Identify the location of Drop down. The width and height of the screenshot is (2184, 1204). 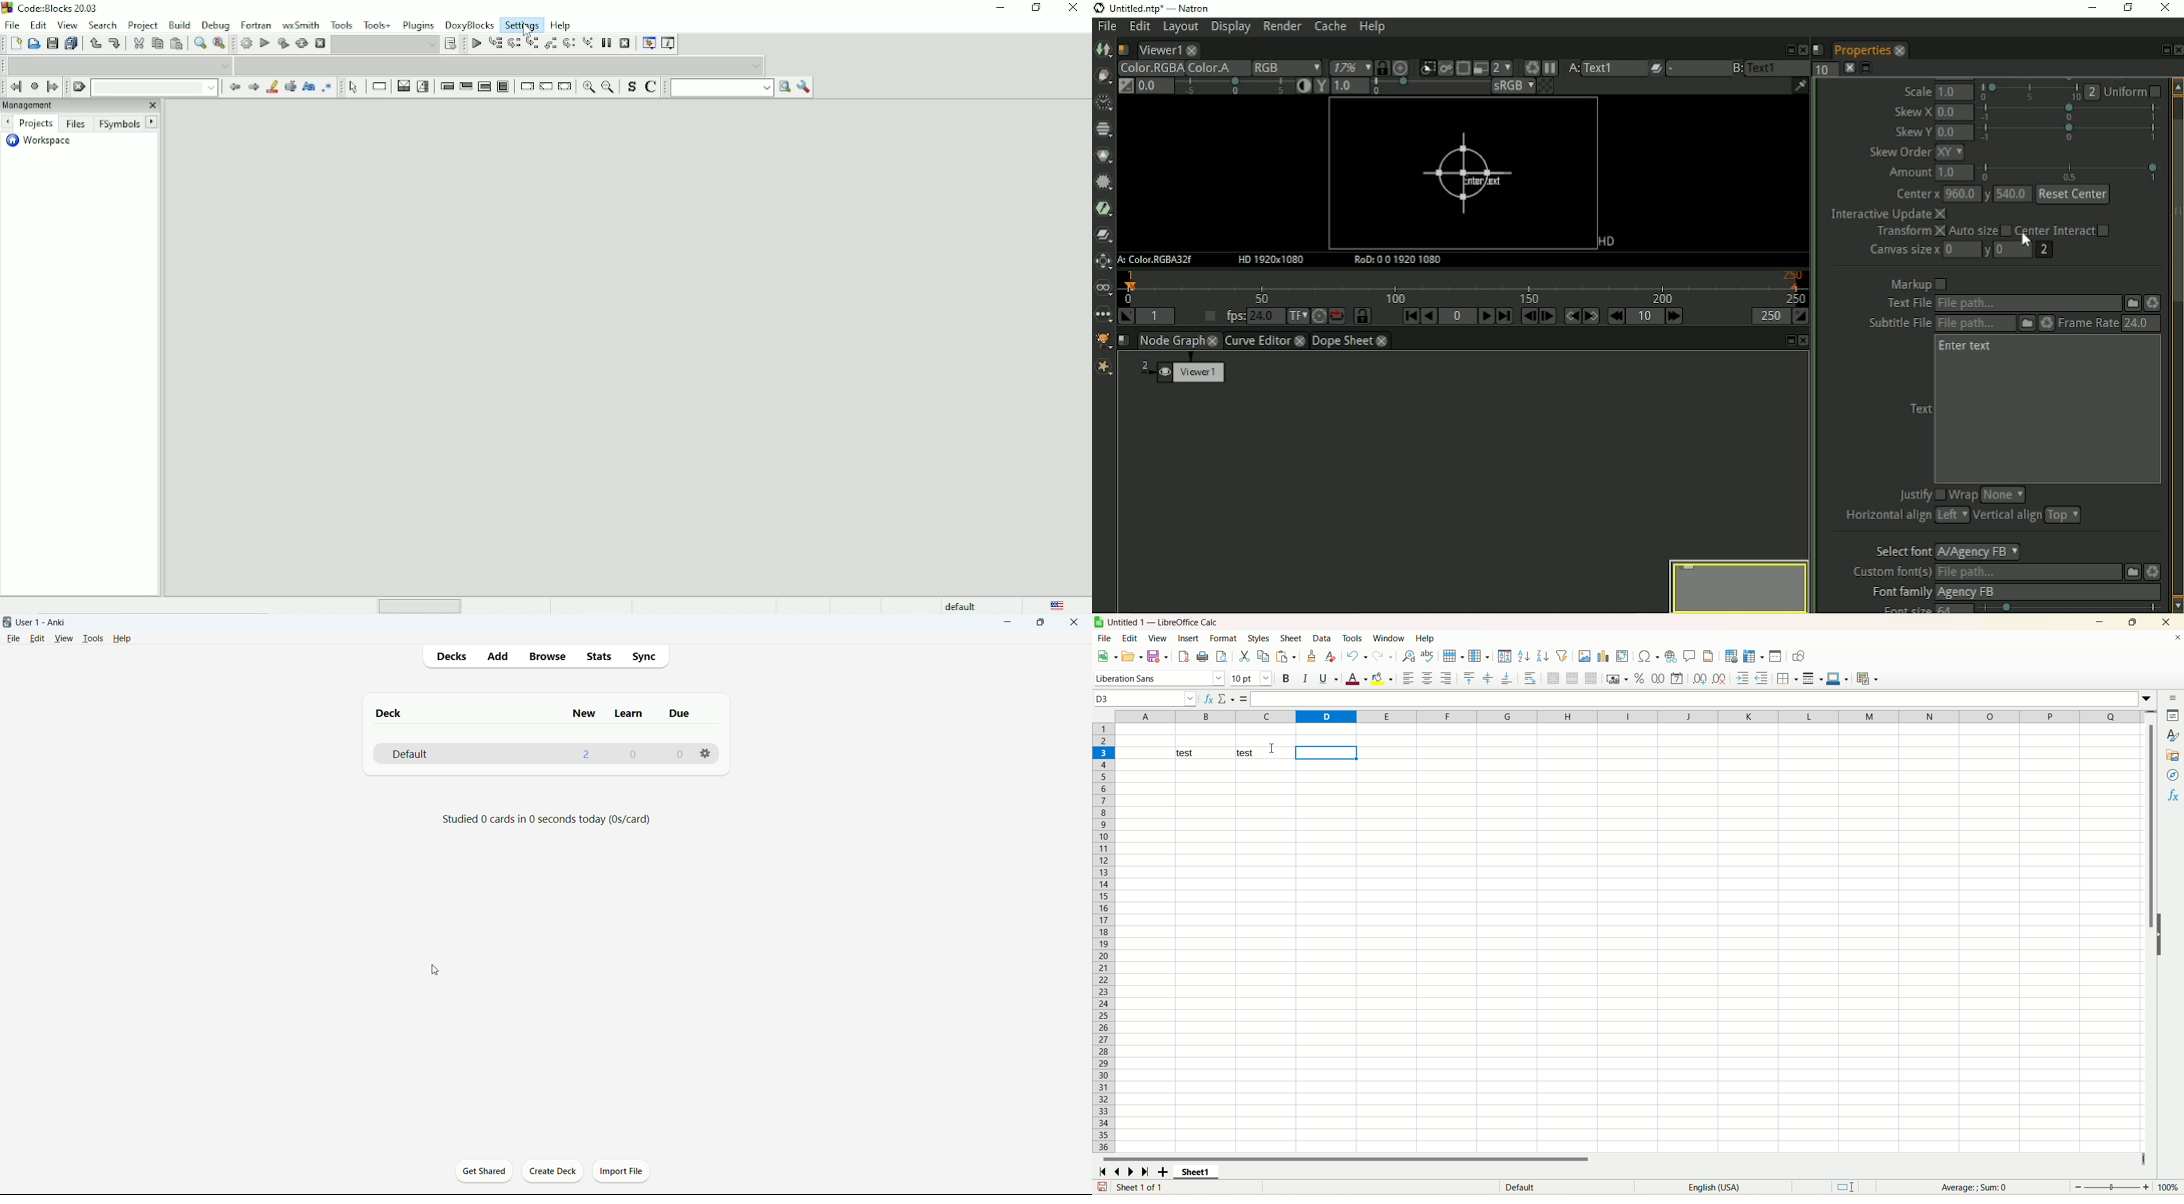
(756, 65).